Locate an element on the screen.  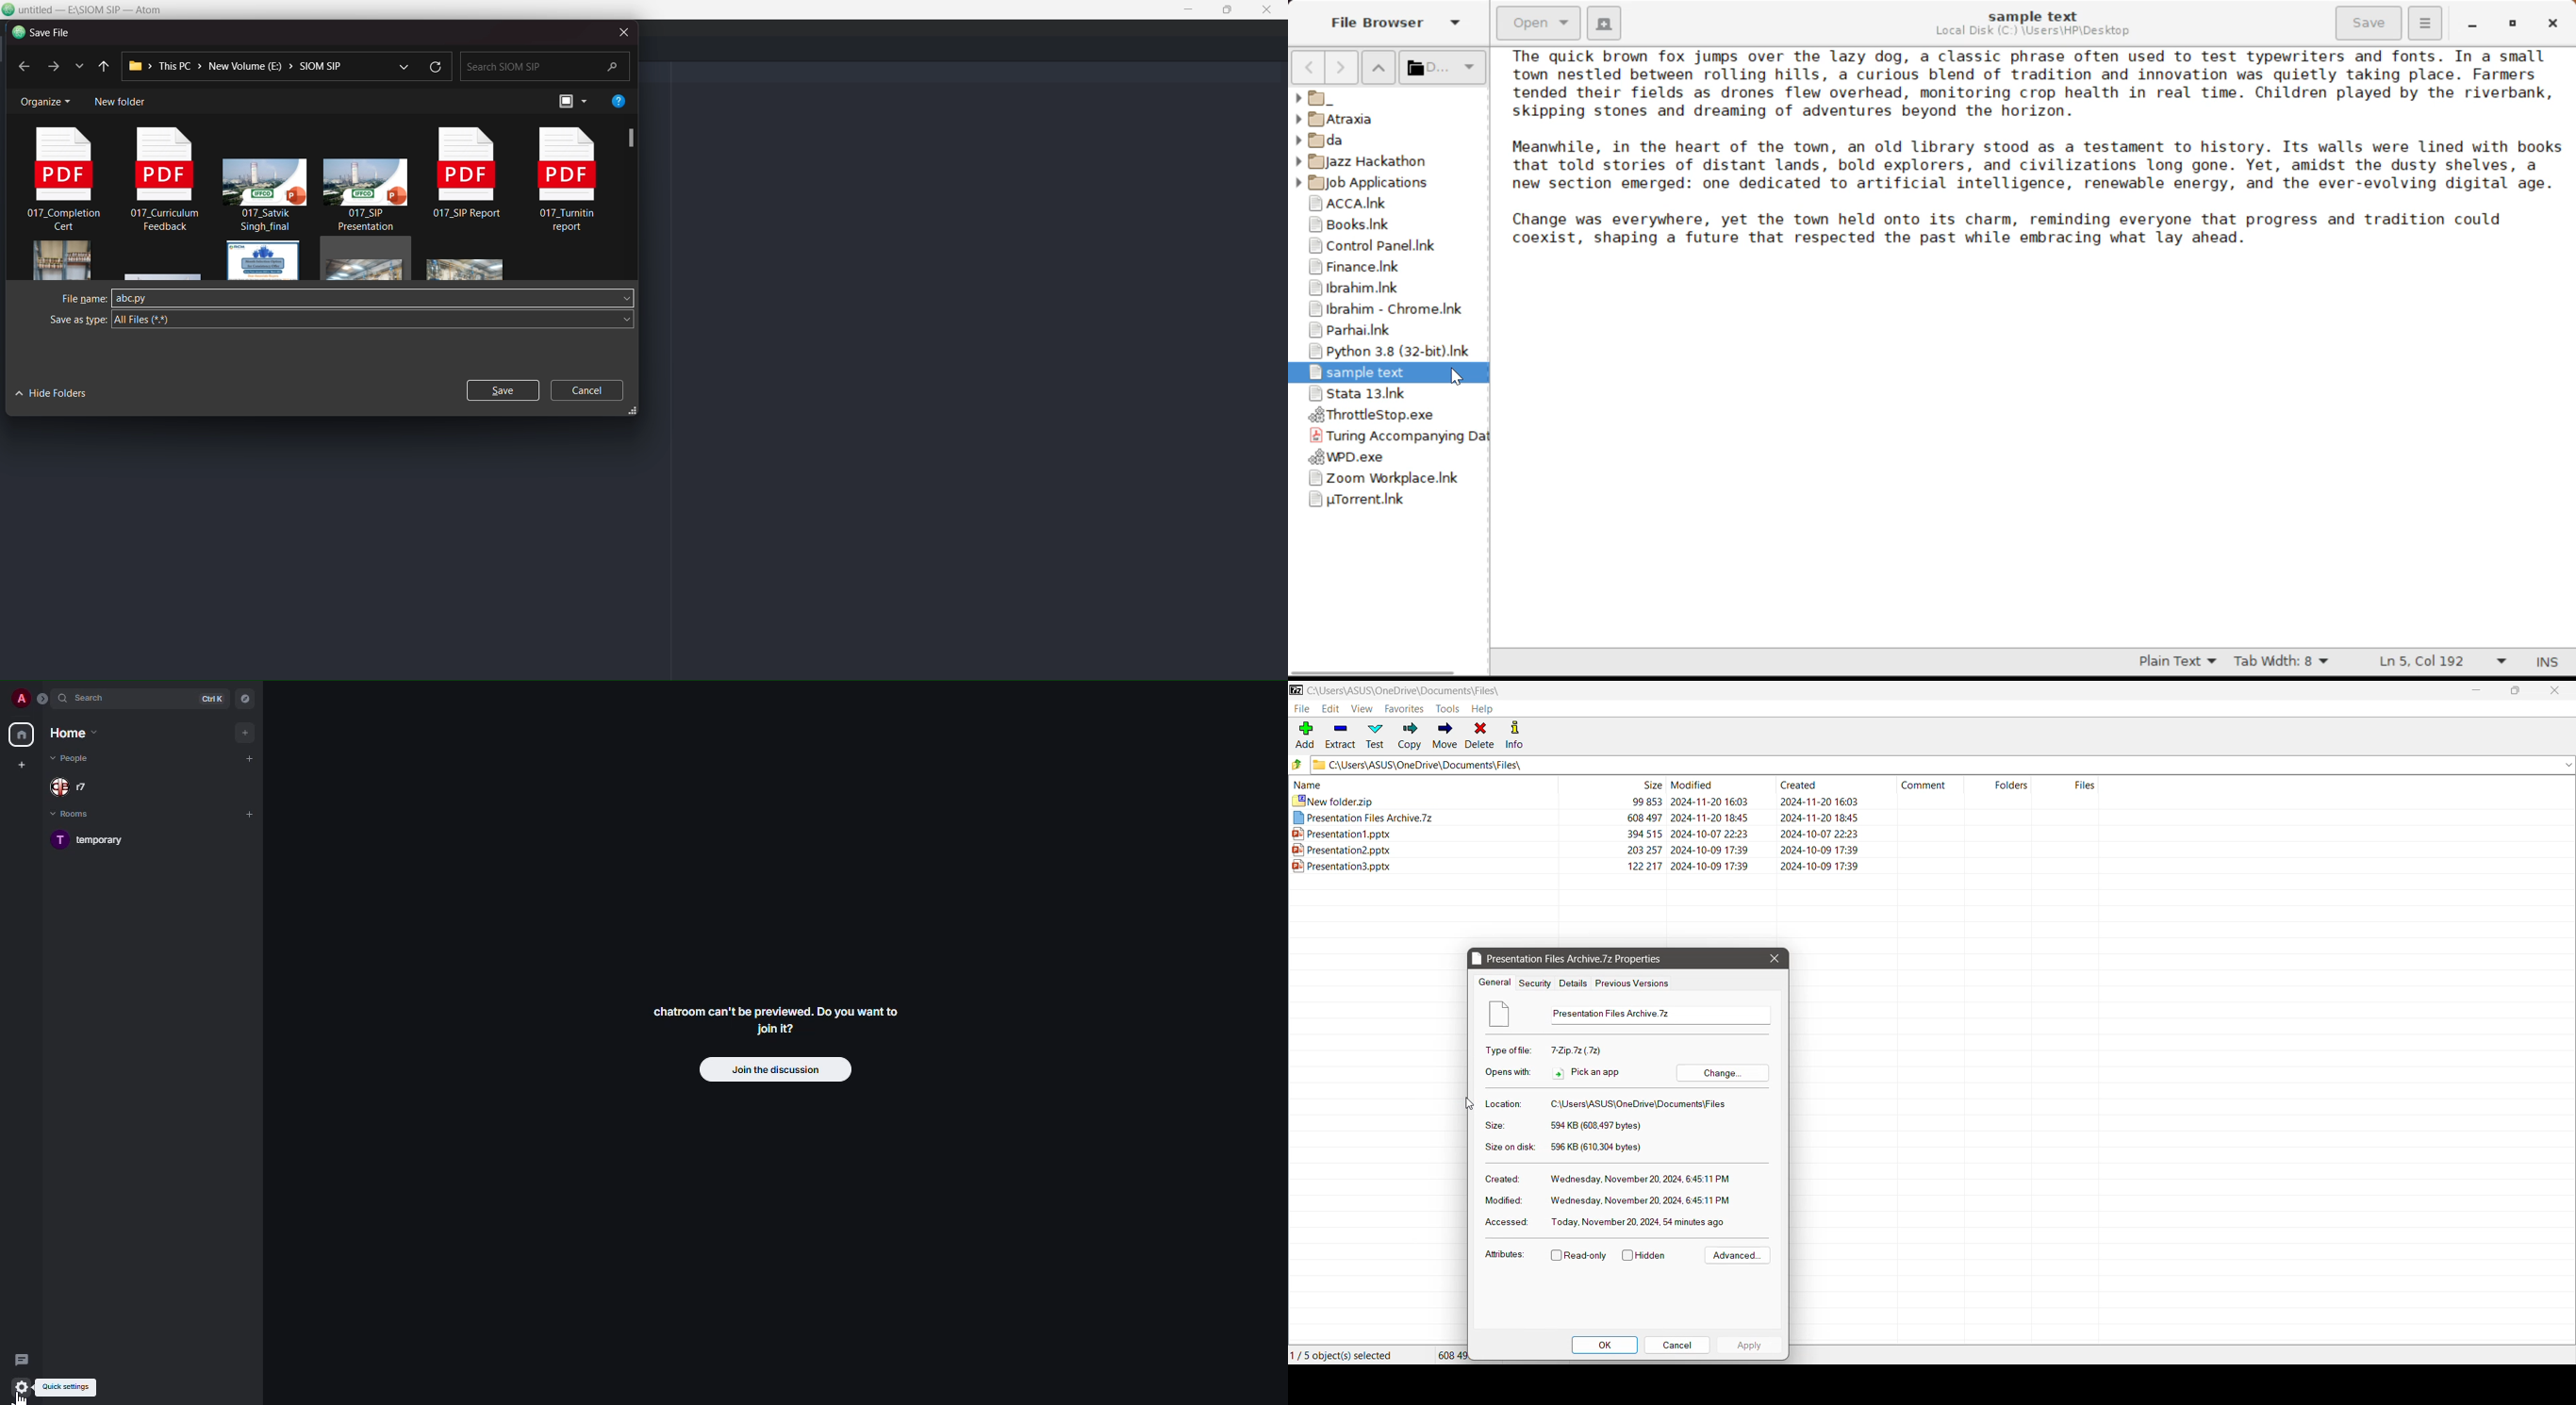
title is located at coordinates (93, 11).